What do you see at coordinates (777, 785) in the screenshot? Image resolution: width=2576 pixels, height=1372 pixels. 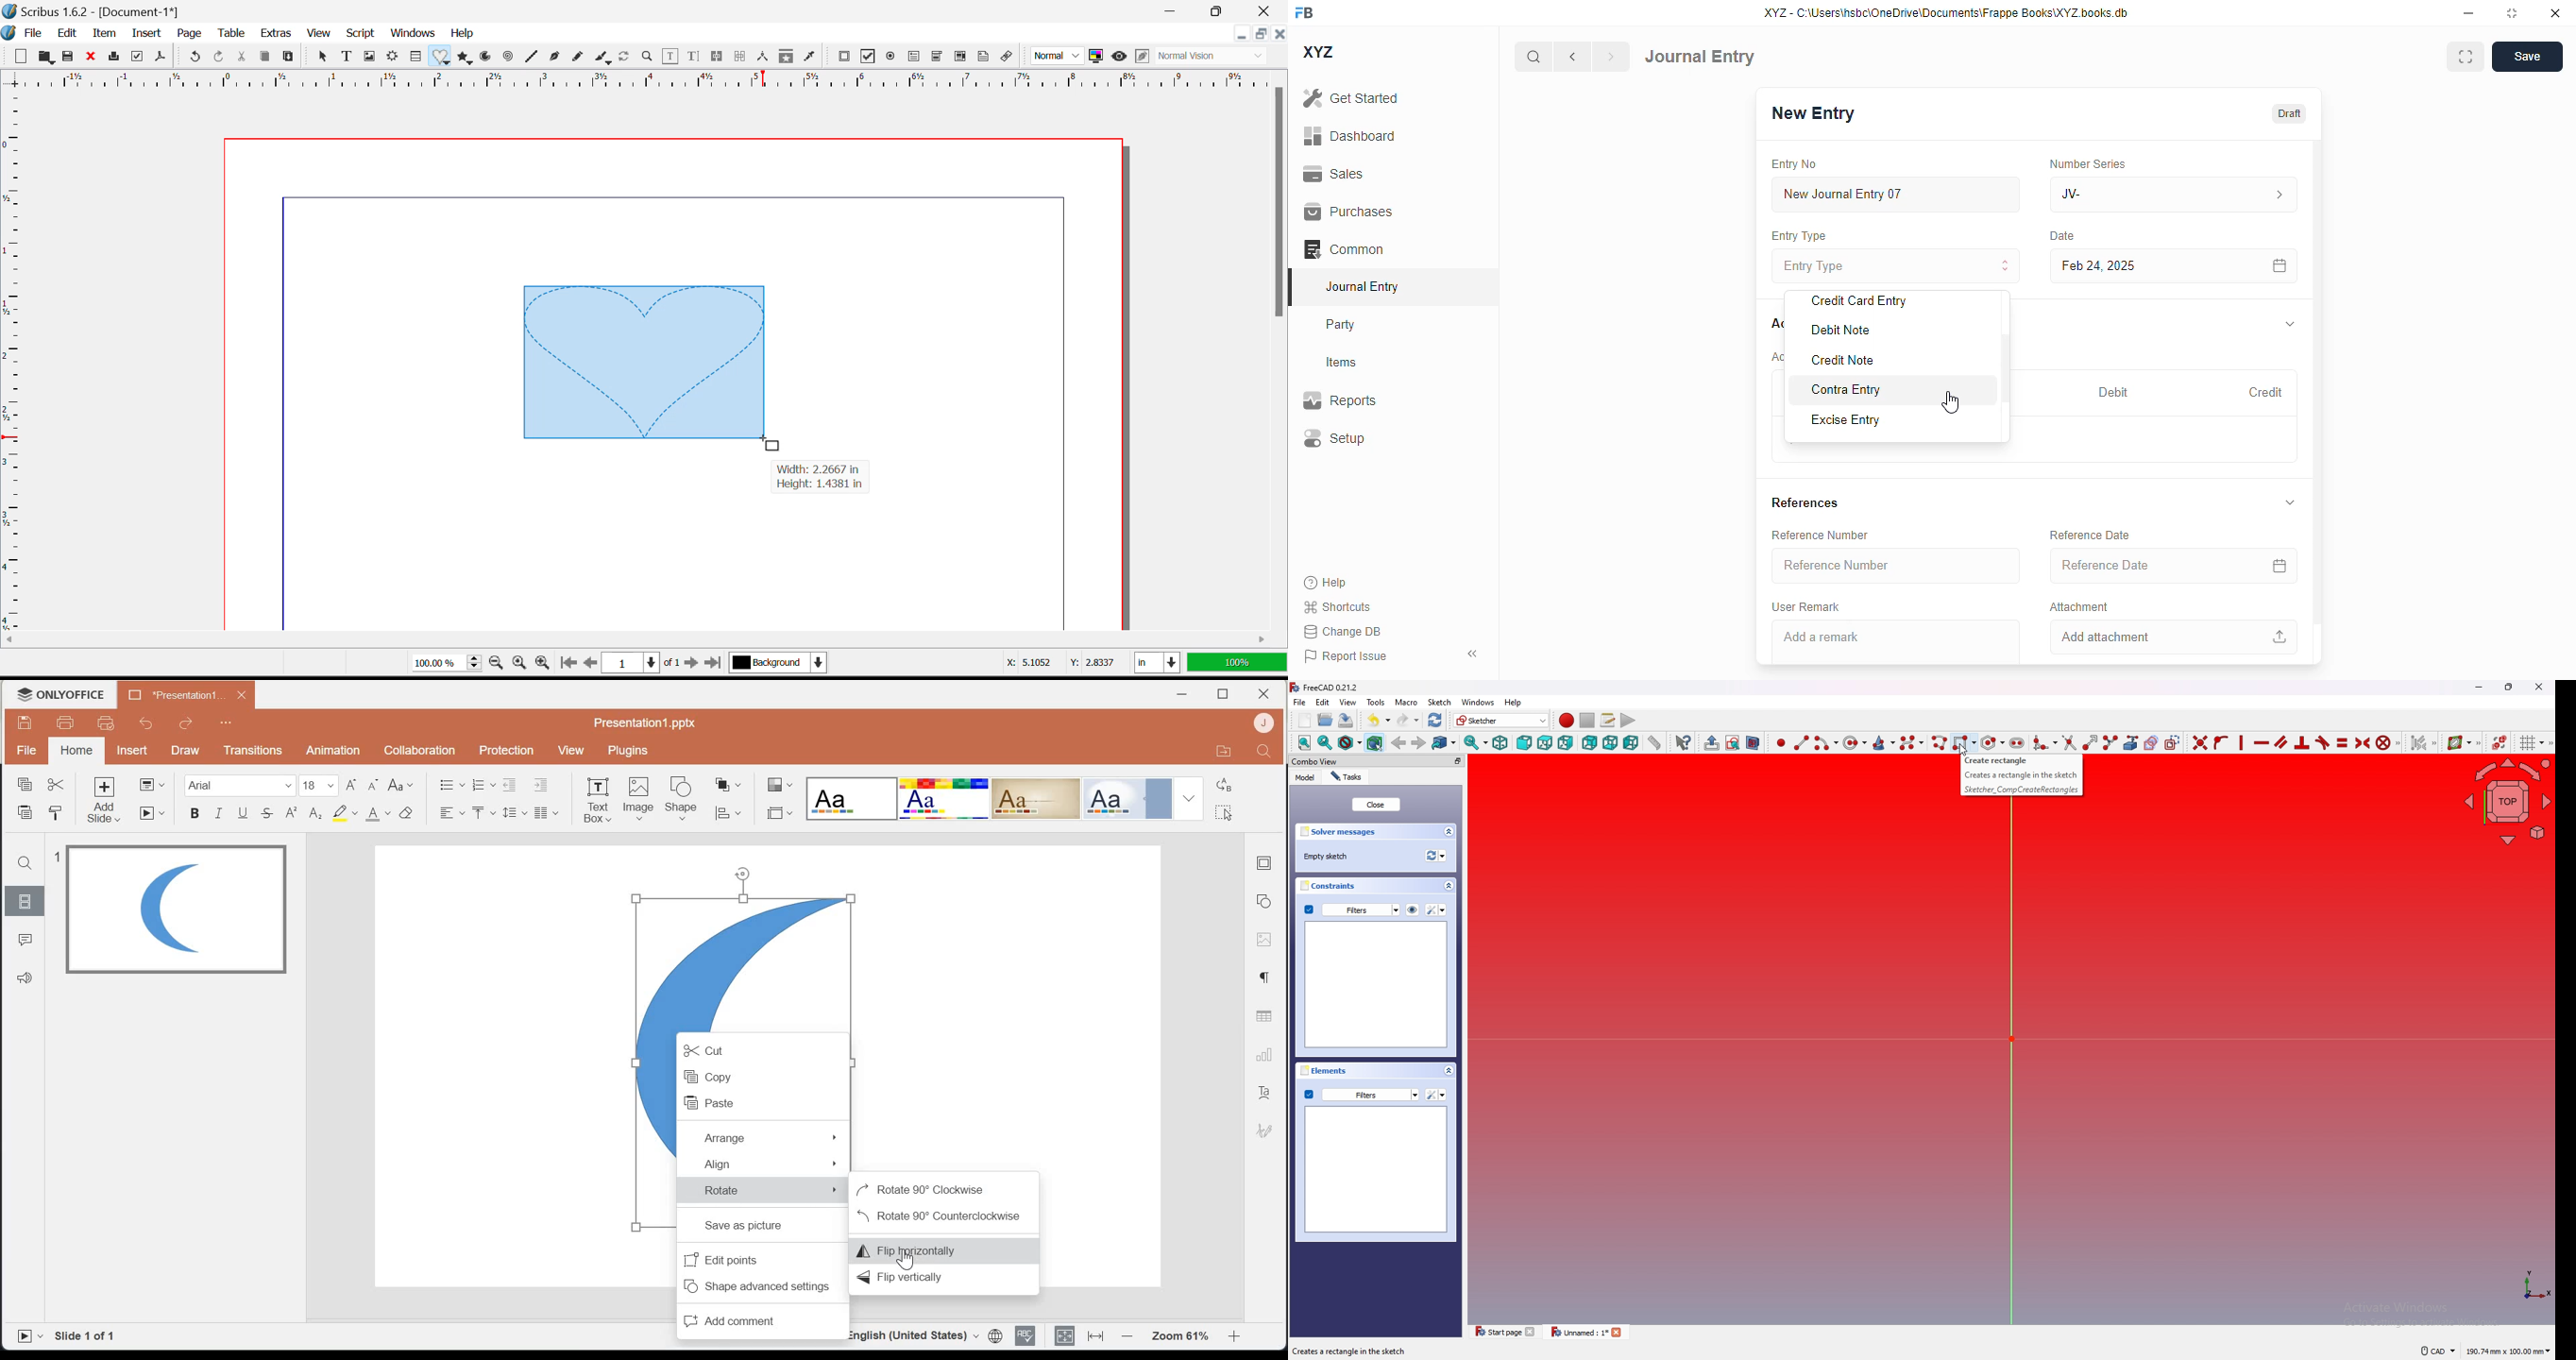 I see `Change color theme` at bounding box center [777, 785].